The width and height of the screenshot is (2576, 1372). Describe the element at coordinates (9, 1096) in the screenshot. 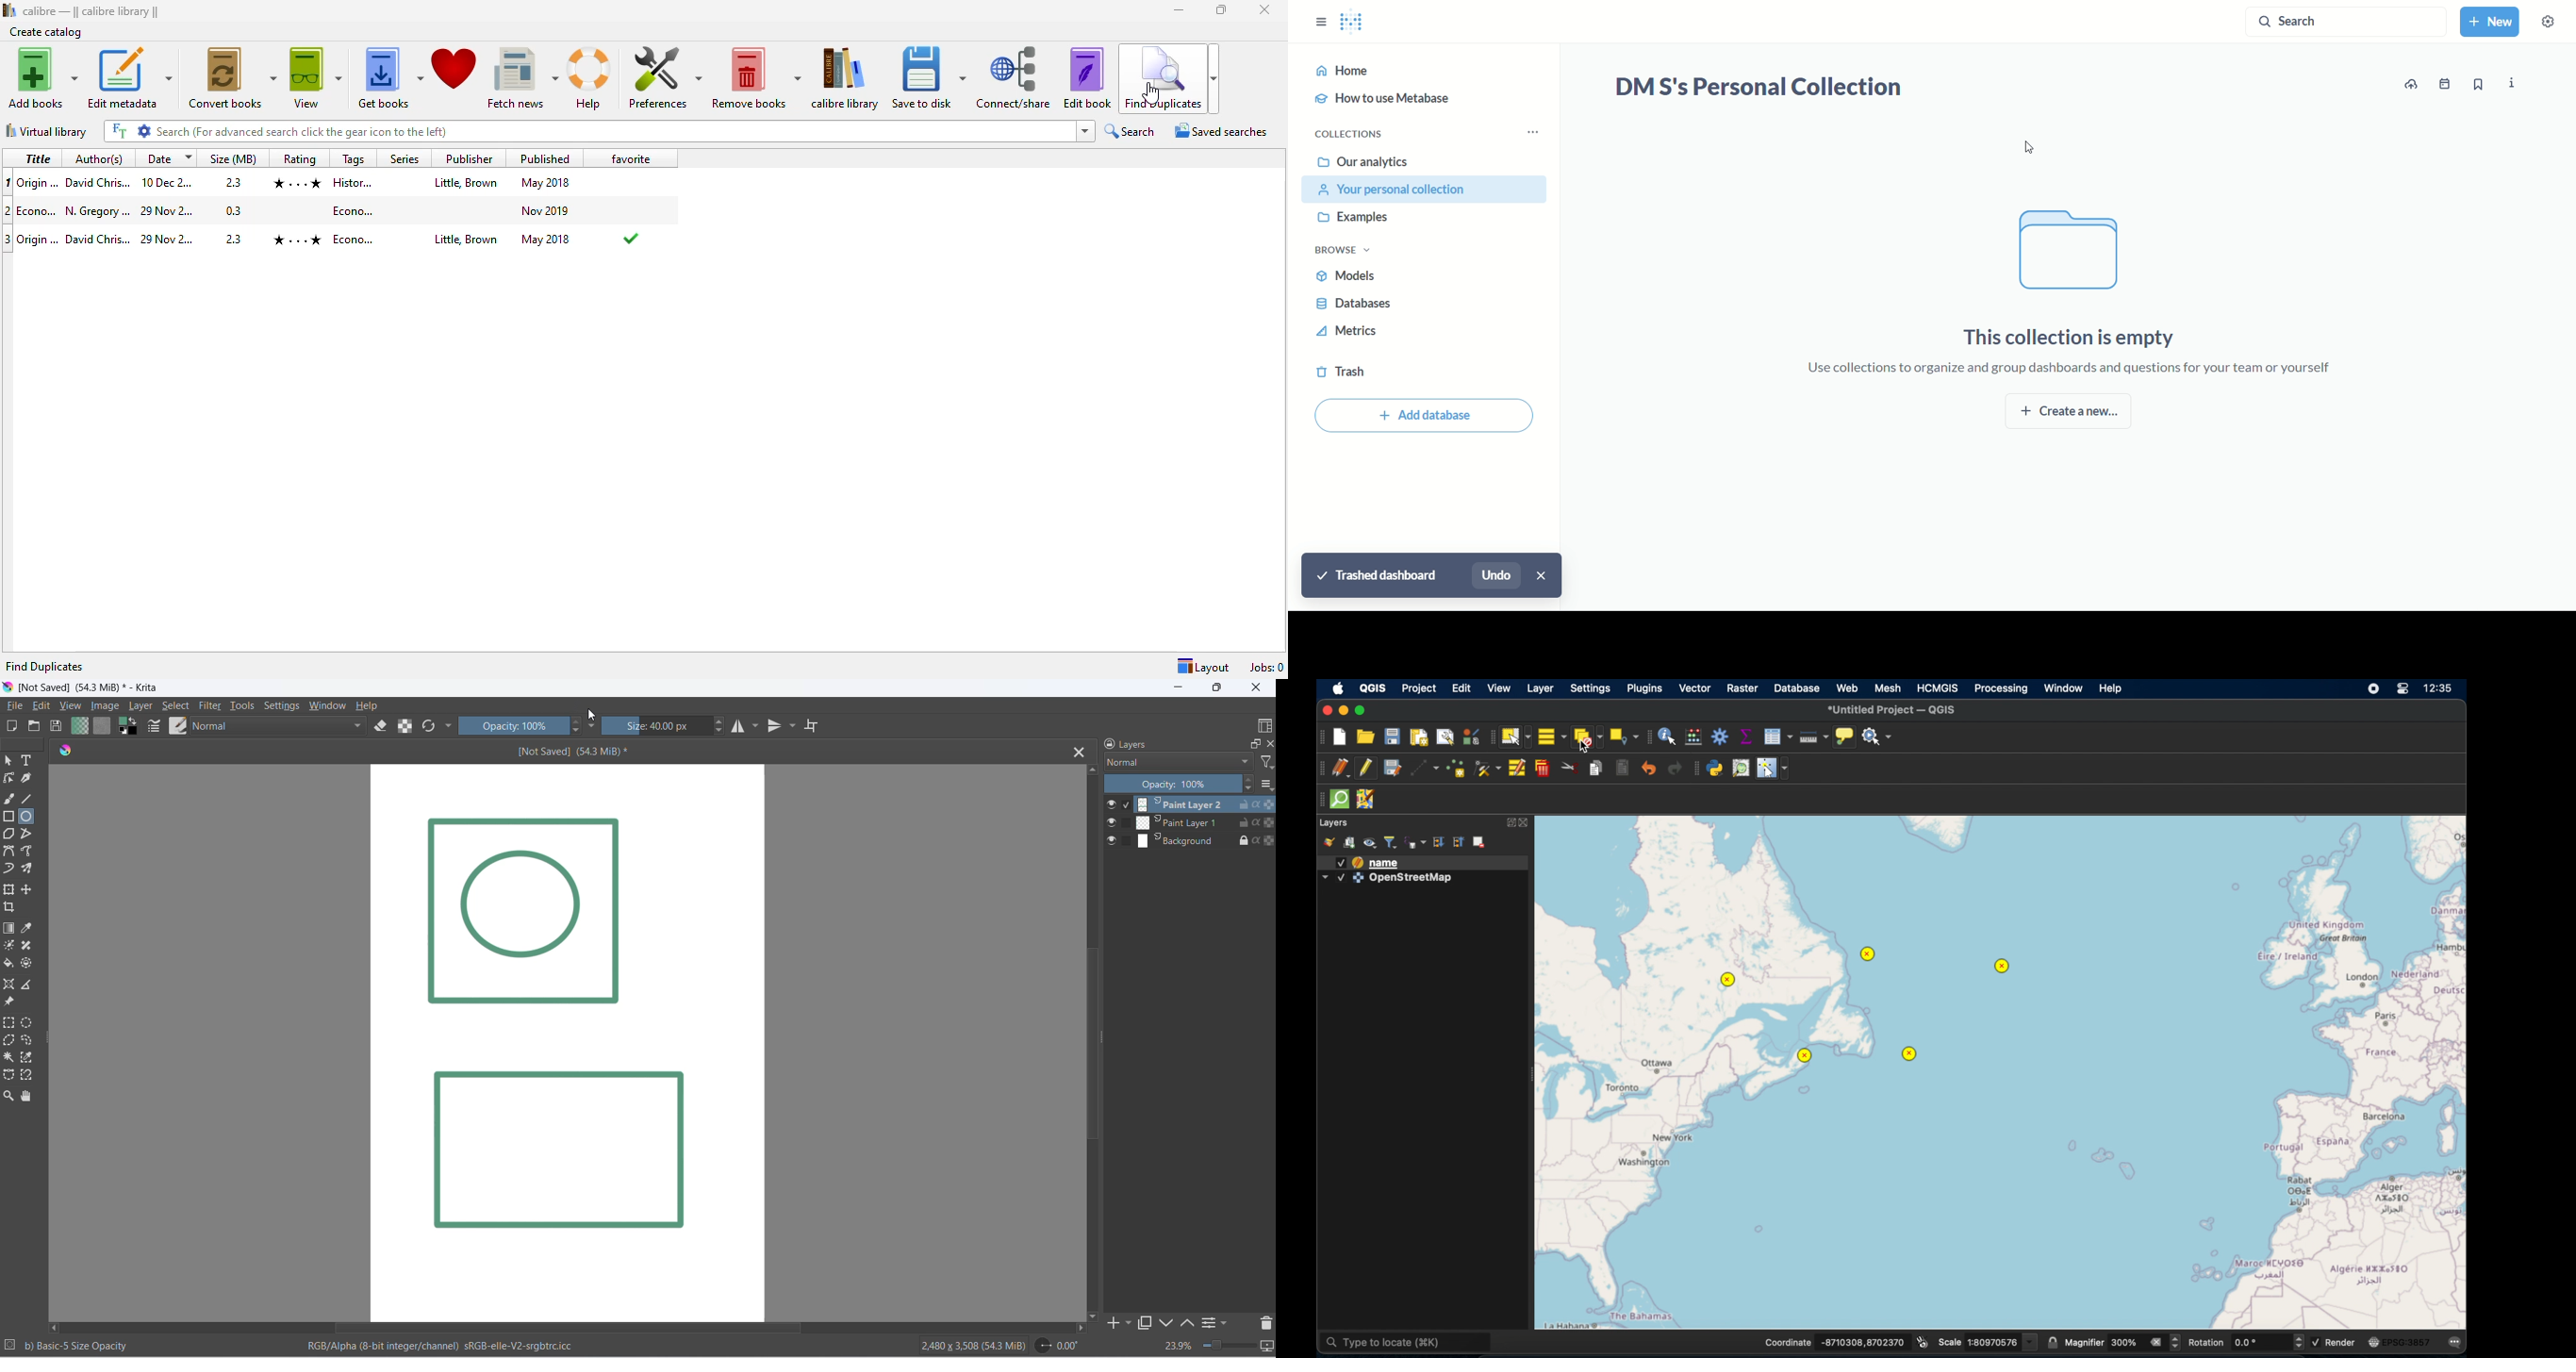

I see `zoom tool` at that location.